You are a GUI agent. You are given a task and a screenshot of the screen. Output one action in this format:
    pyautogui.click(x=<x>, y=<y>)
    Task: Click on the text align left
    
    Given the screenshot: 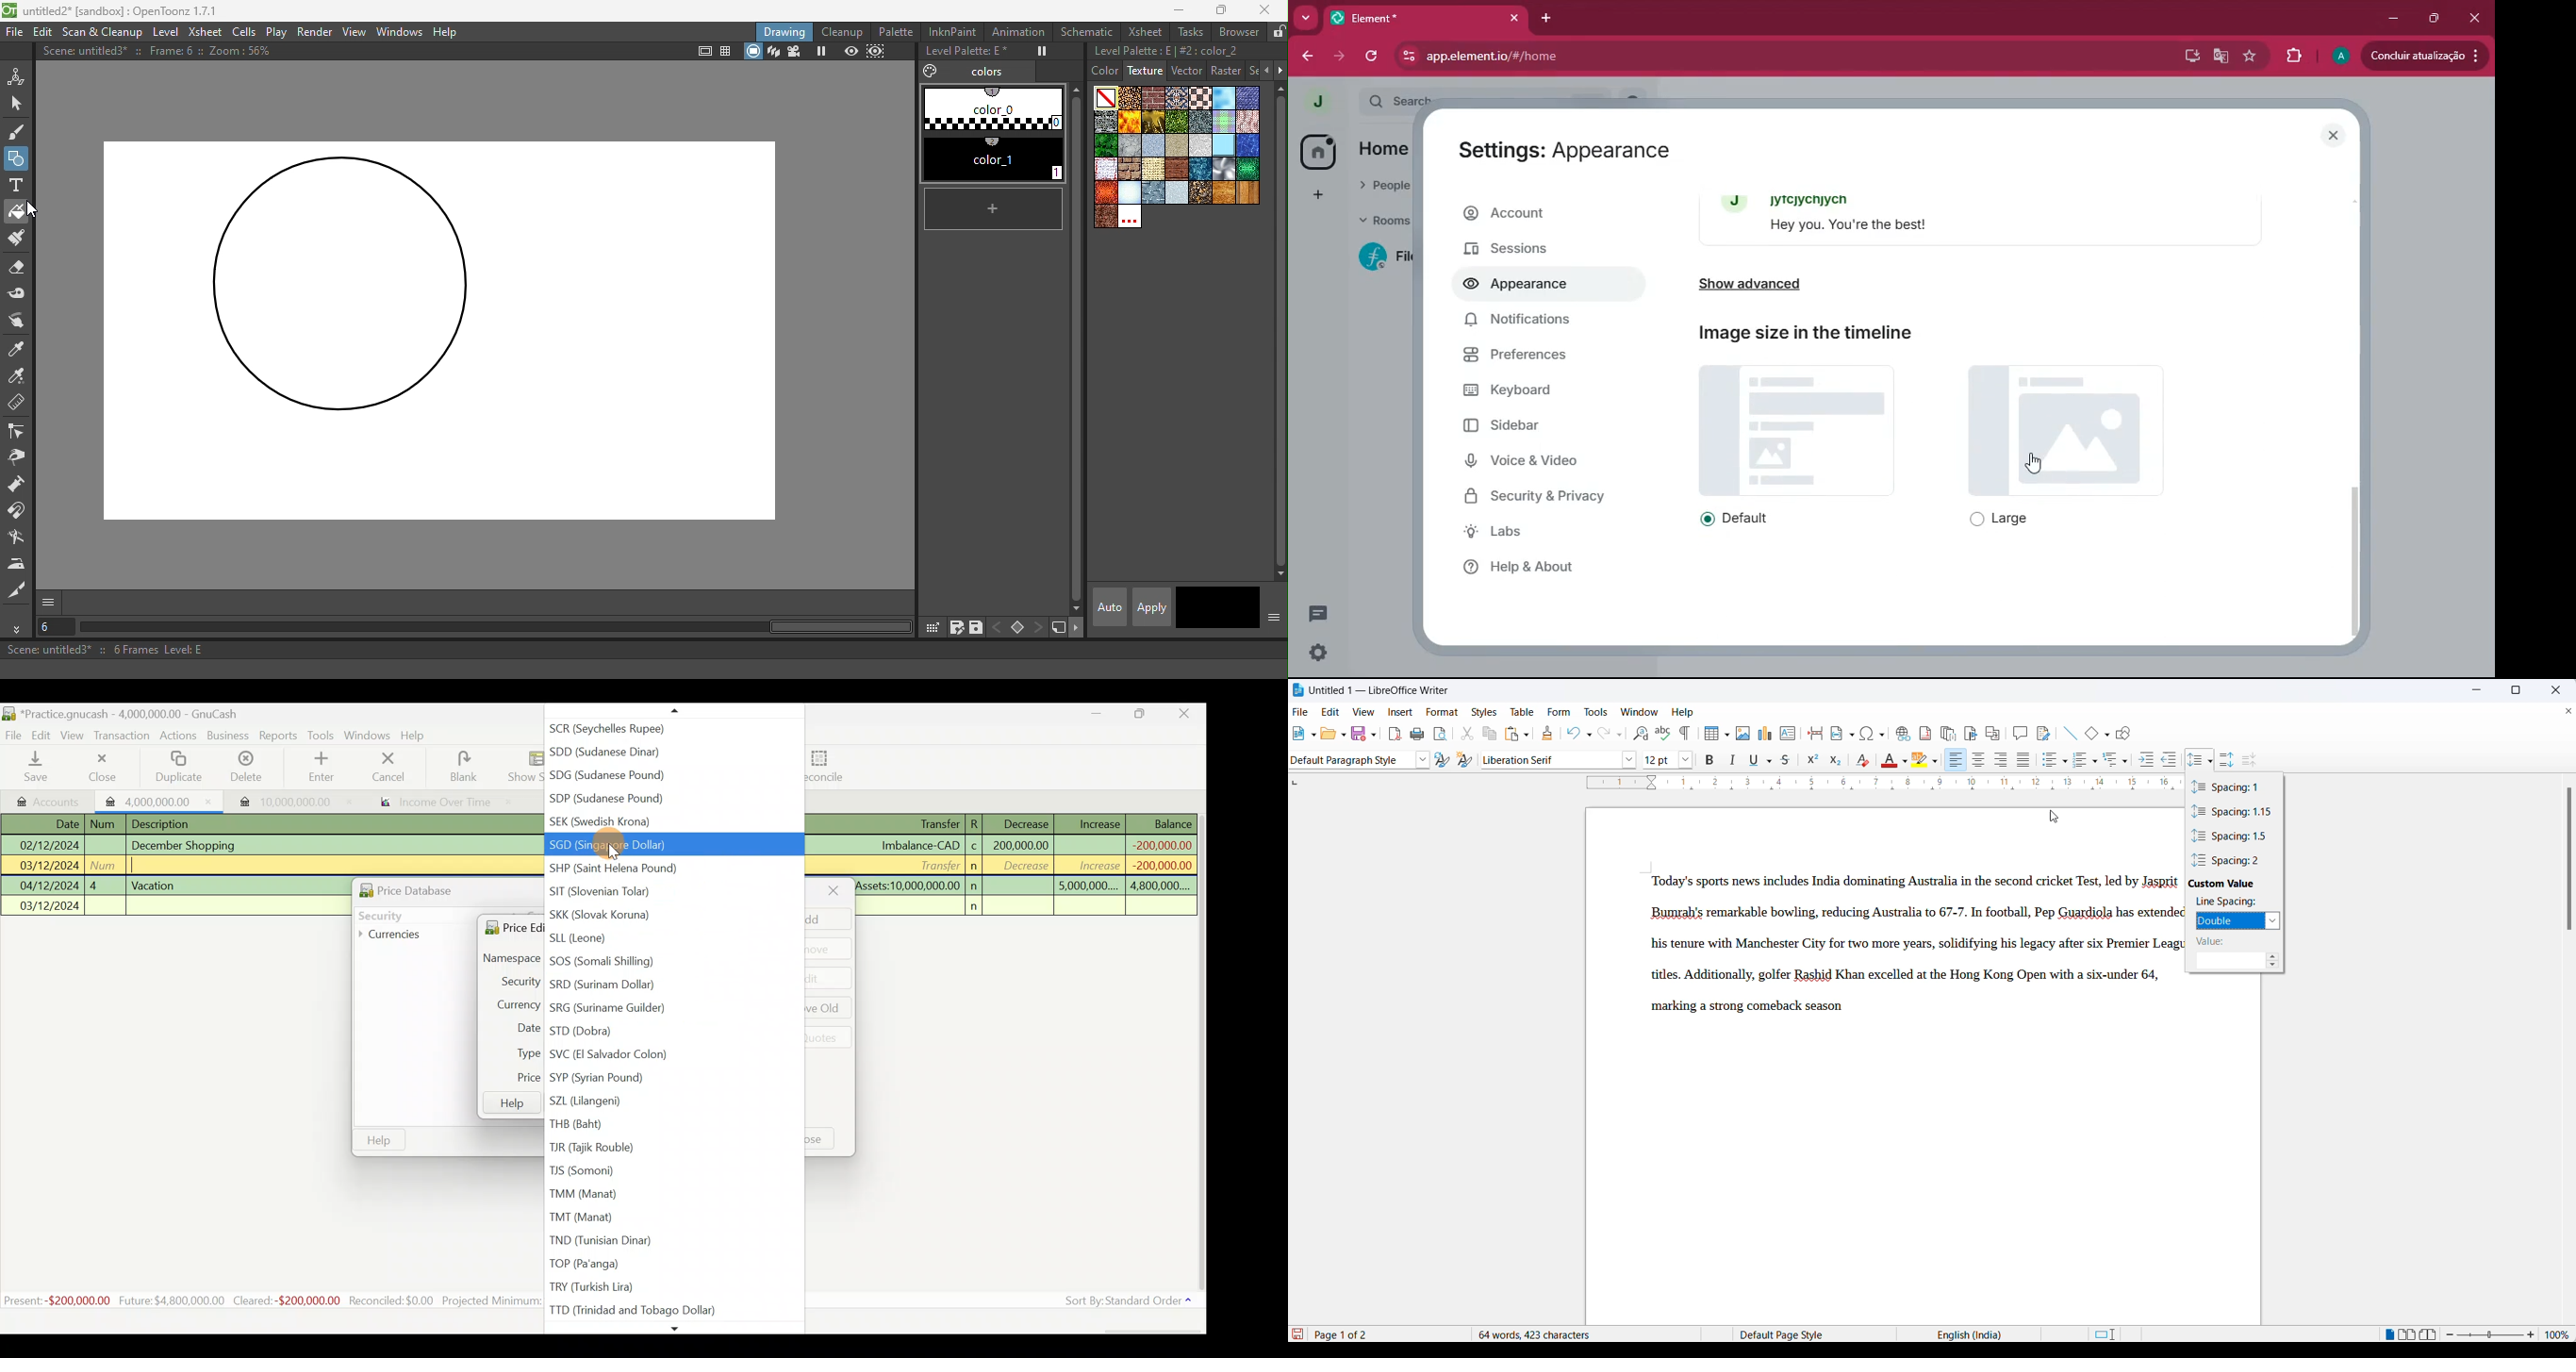 What is the action you would take?
    pyautogui.click(x=1956, y=761)
    